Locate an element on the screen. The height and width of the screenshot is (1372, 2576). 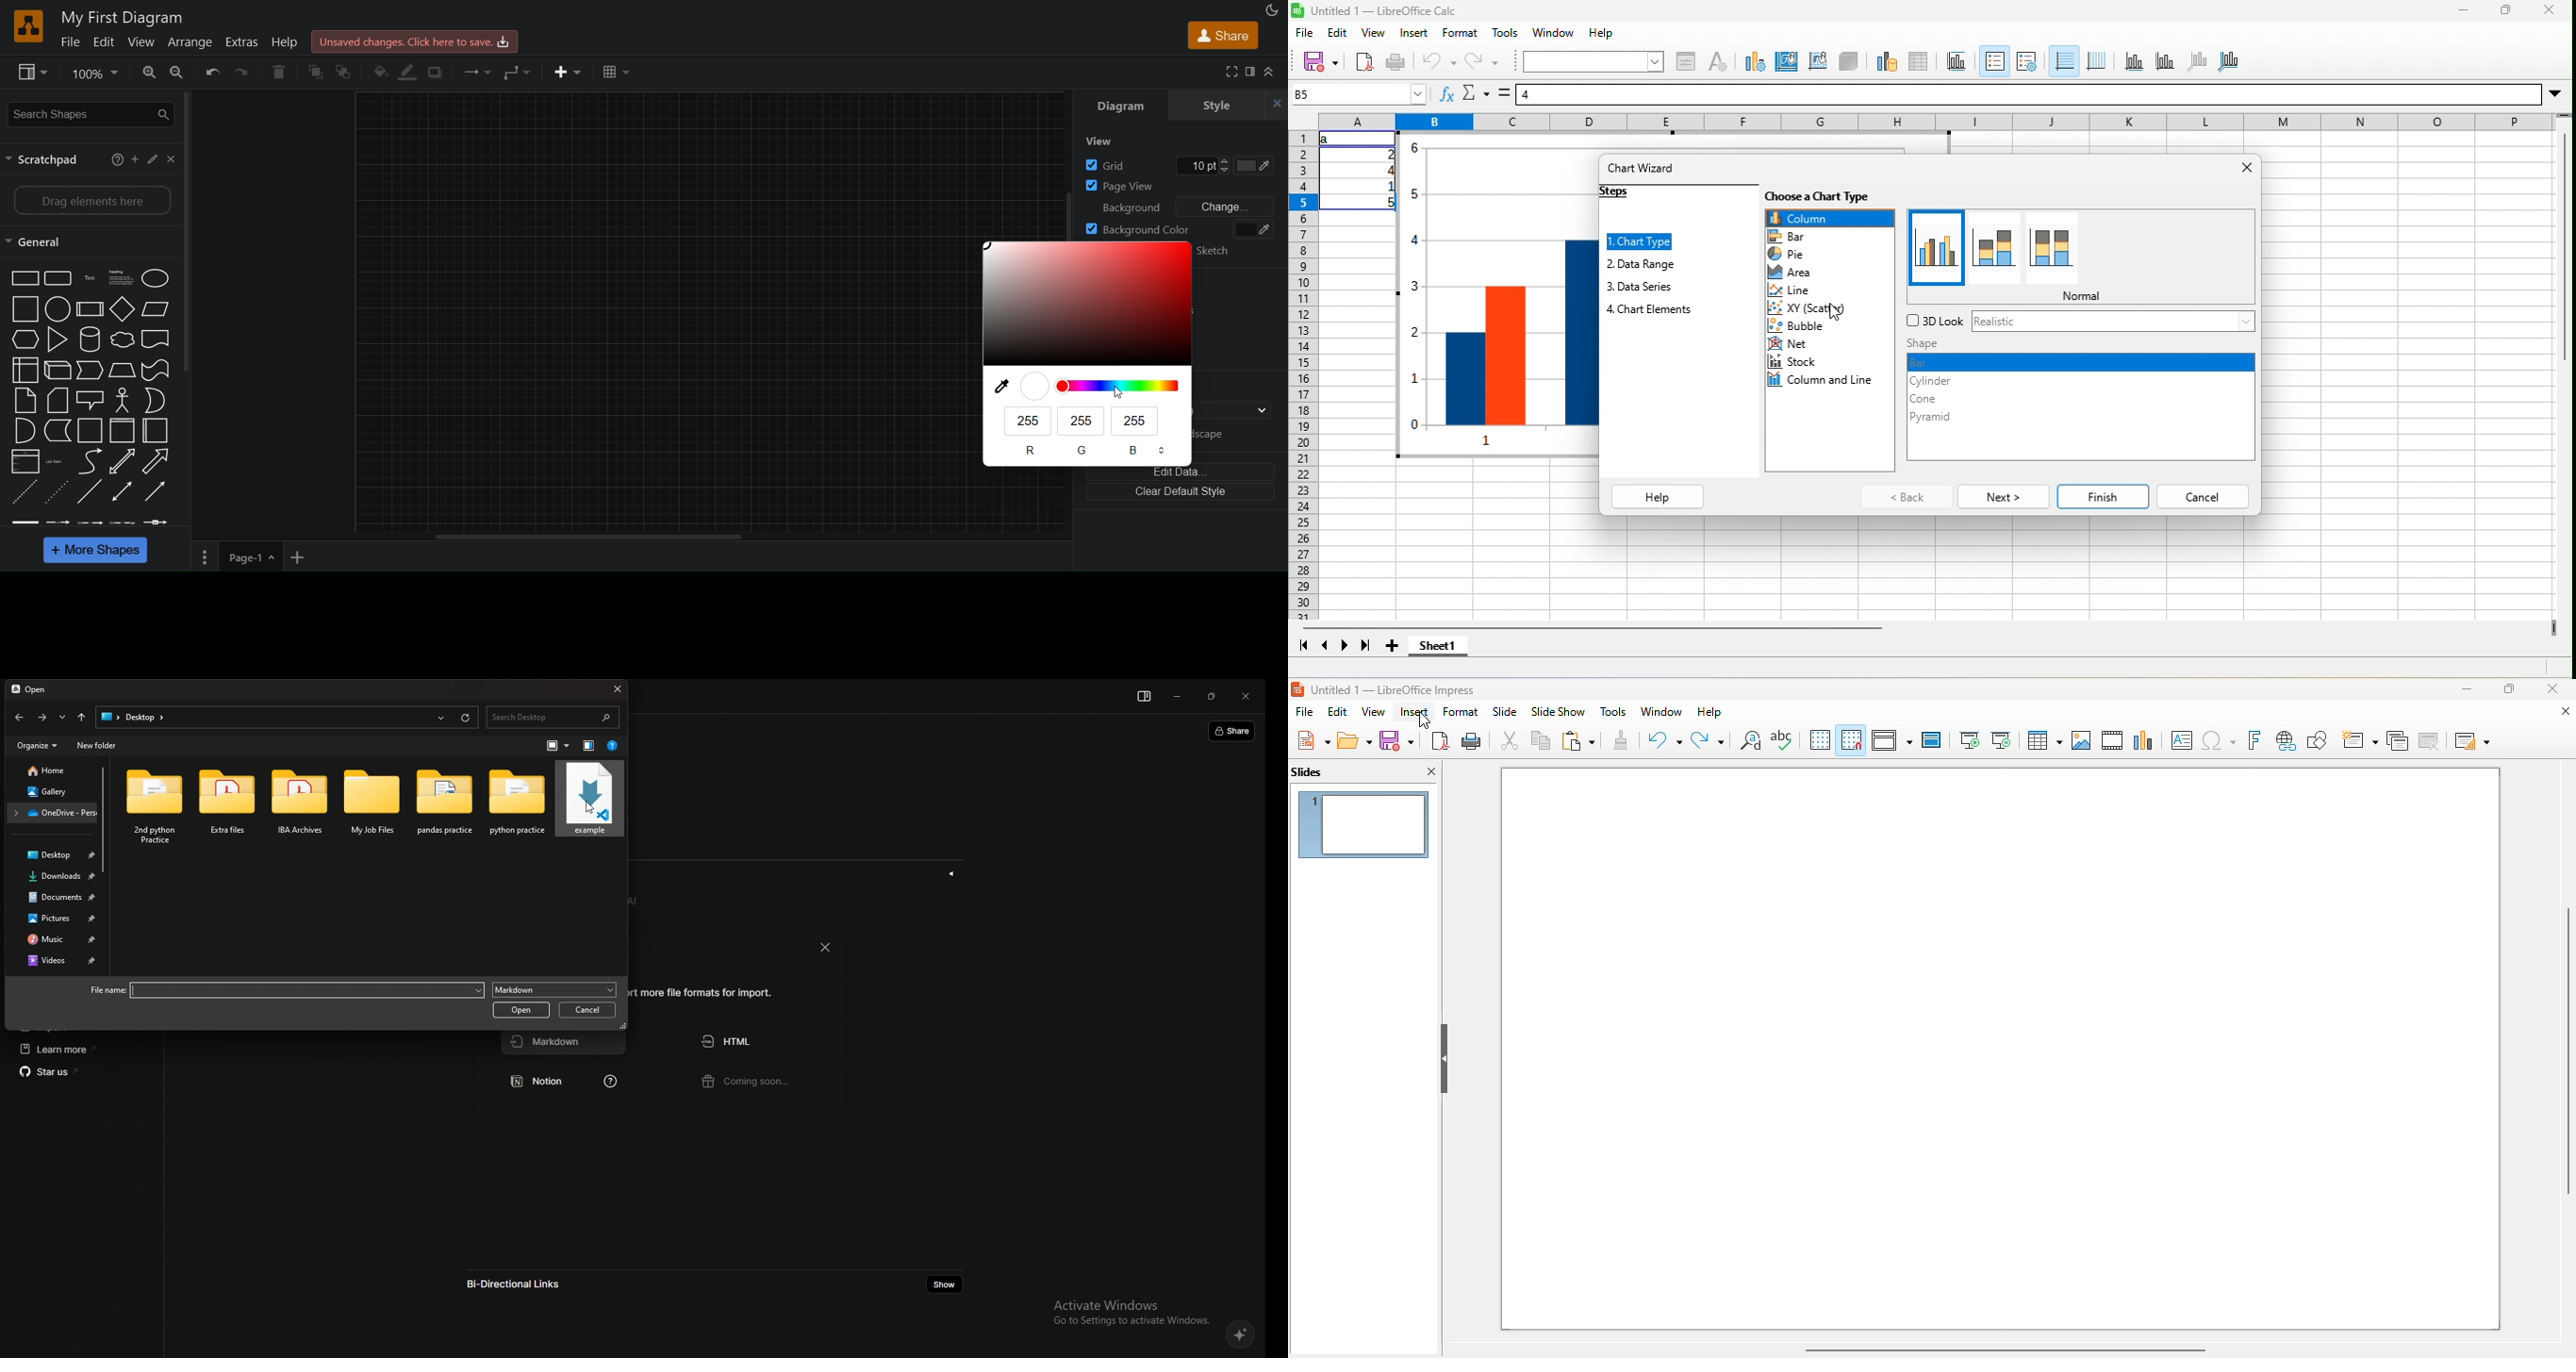
cylinder is located at coordinates (1932, 381).